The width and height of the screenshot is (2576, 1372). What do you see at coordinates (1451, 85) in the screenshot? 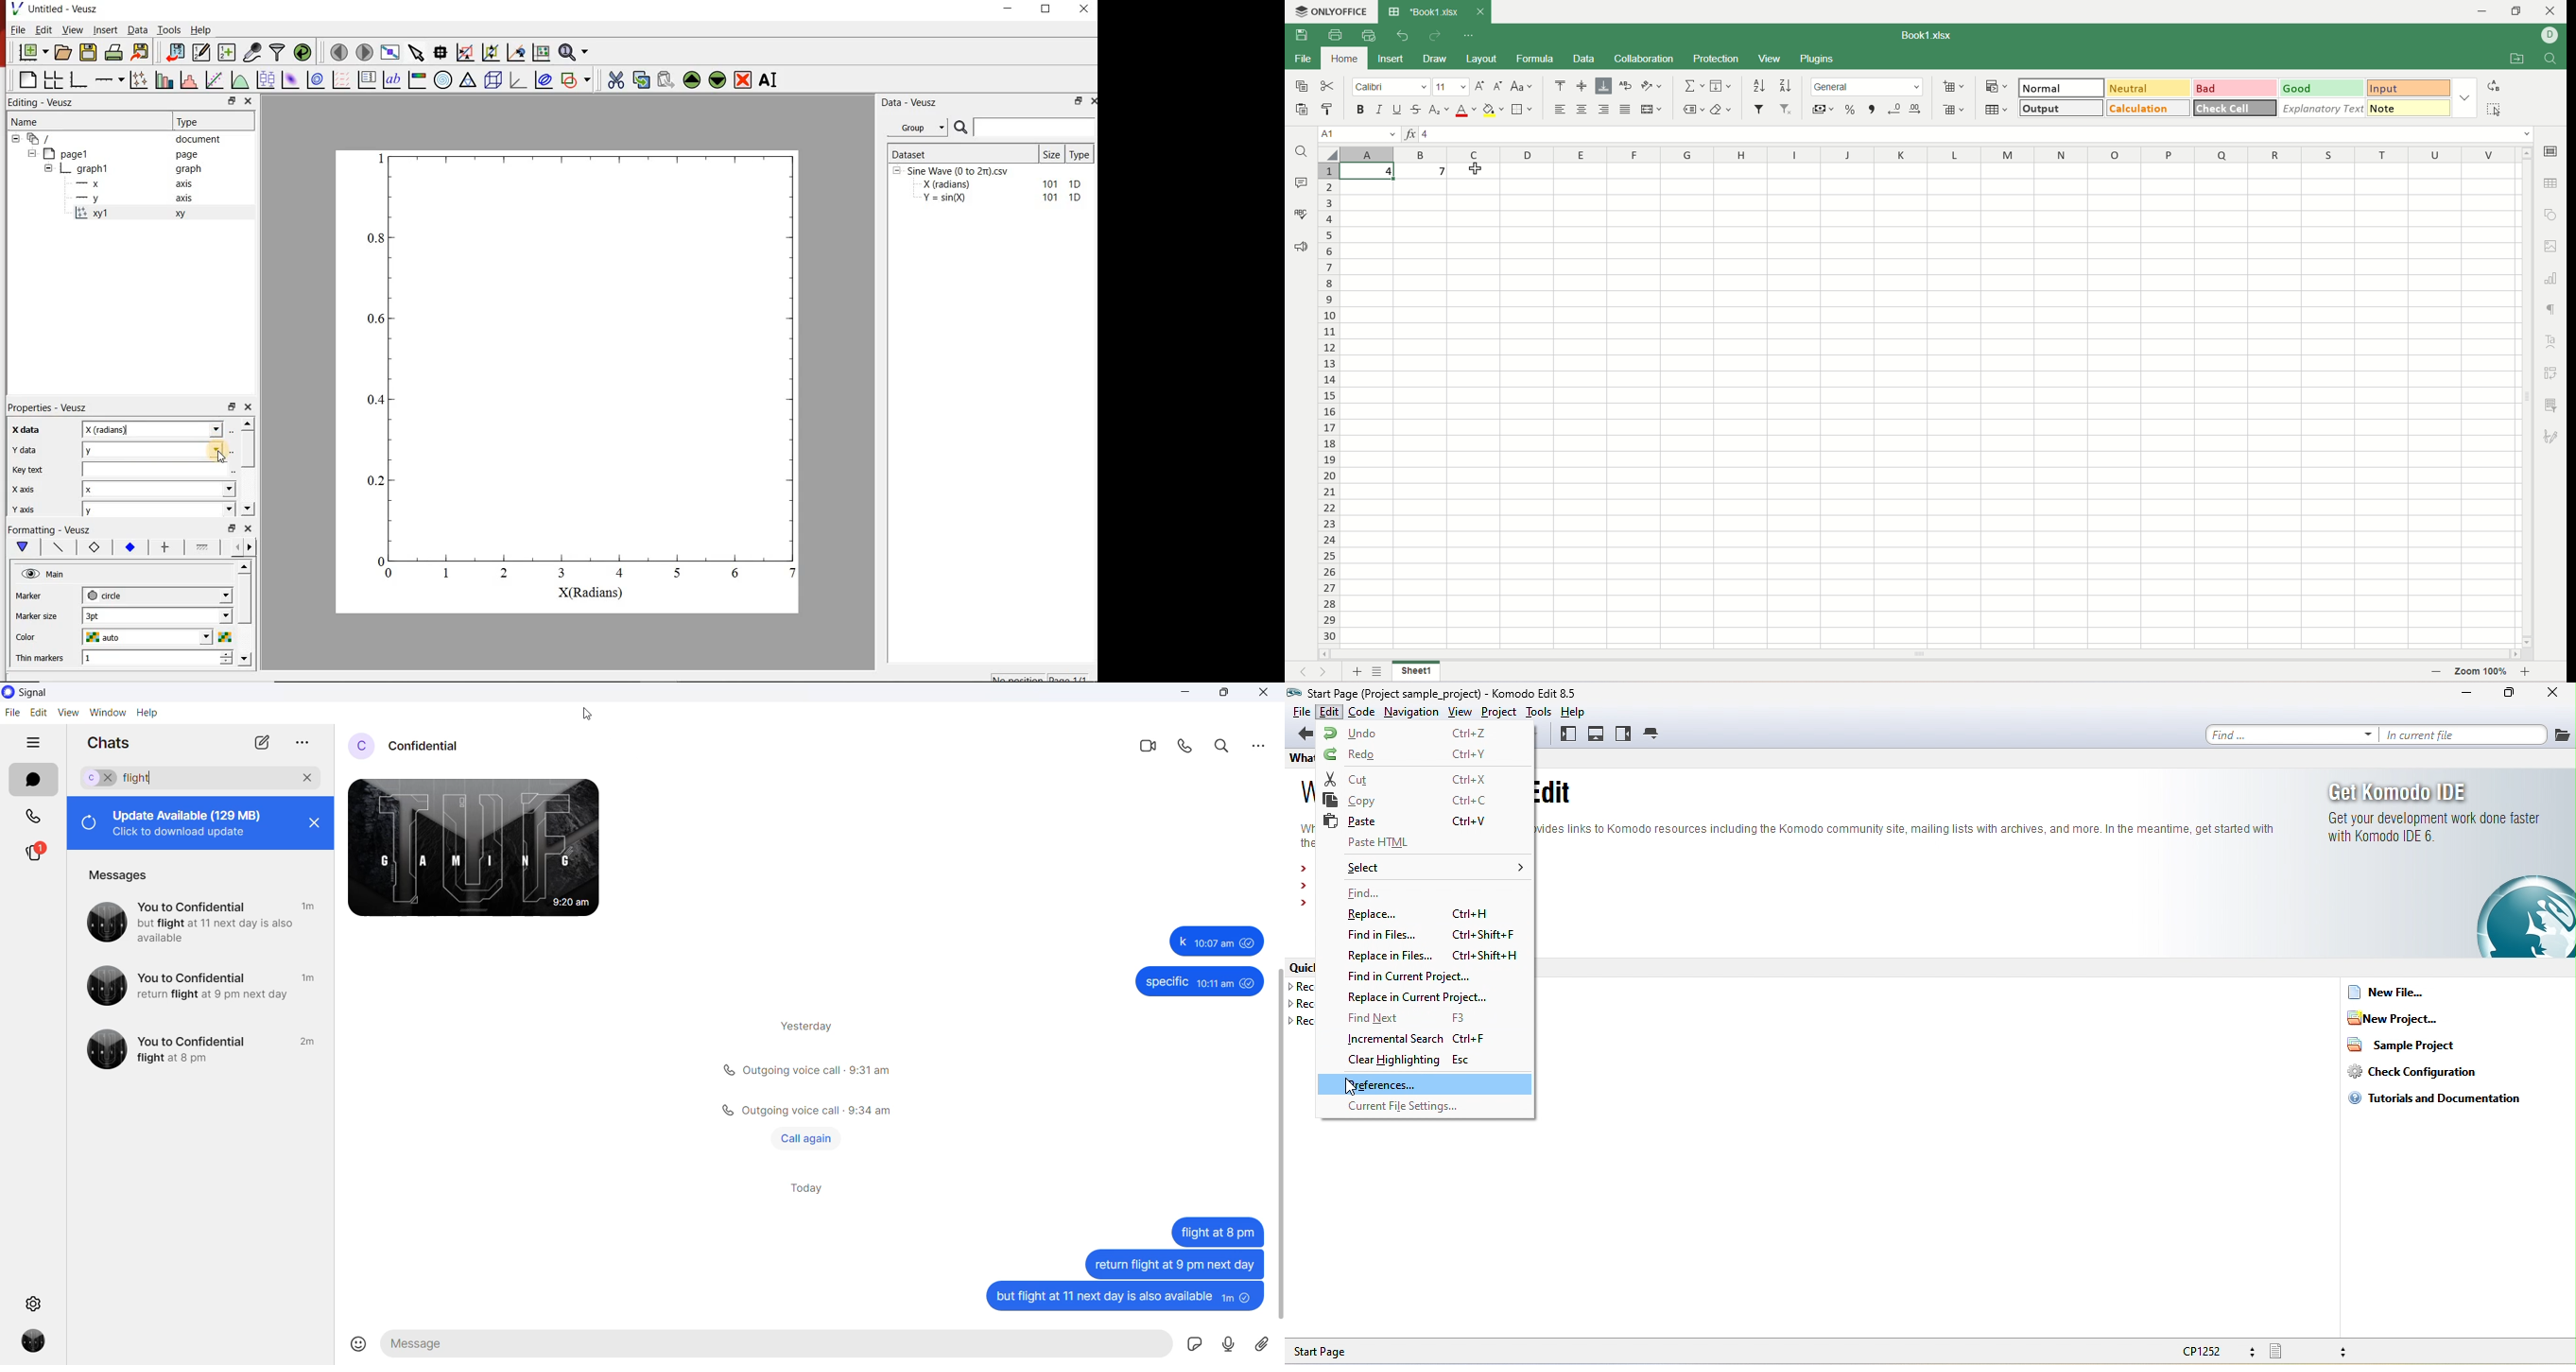
I see `font size` at bounding box center [1451, 85].